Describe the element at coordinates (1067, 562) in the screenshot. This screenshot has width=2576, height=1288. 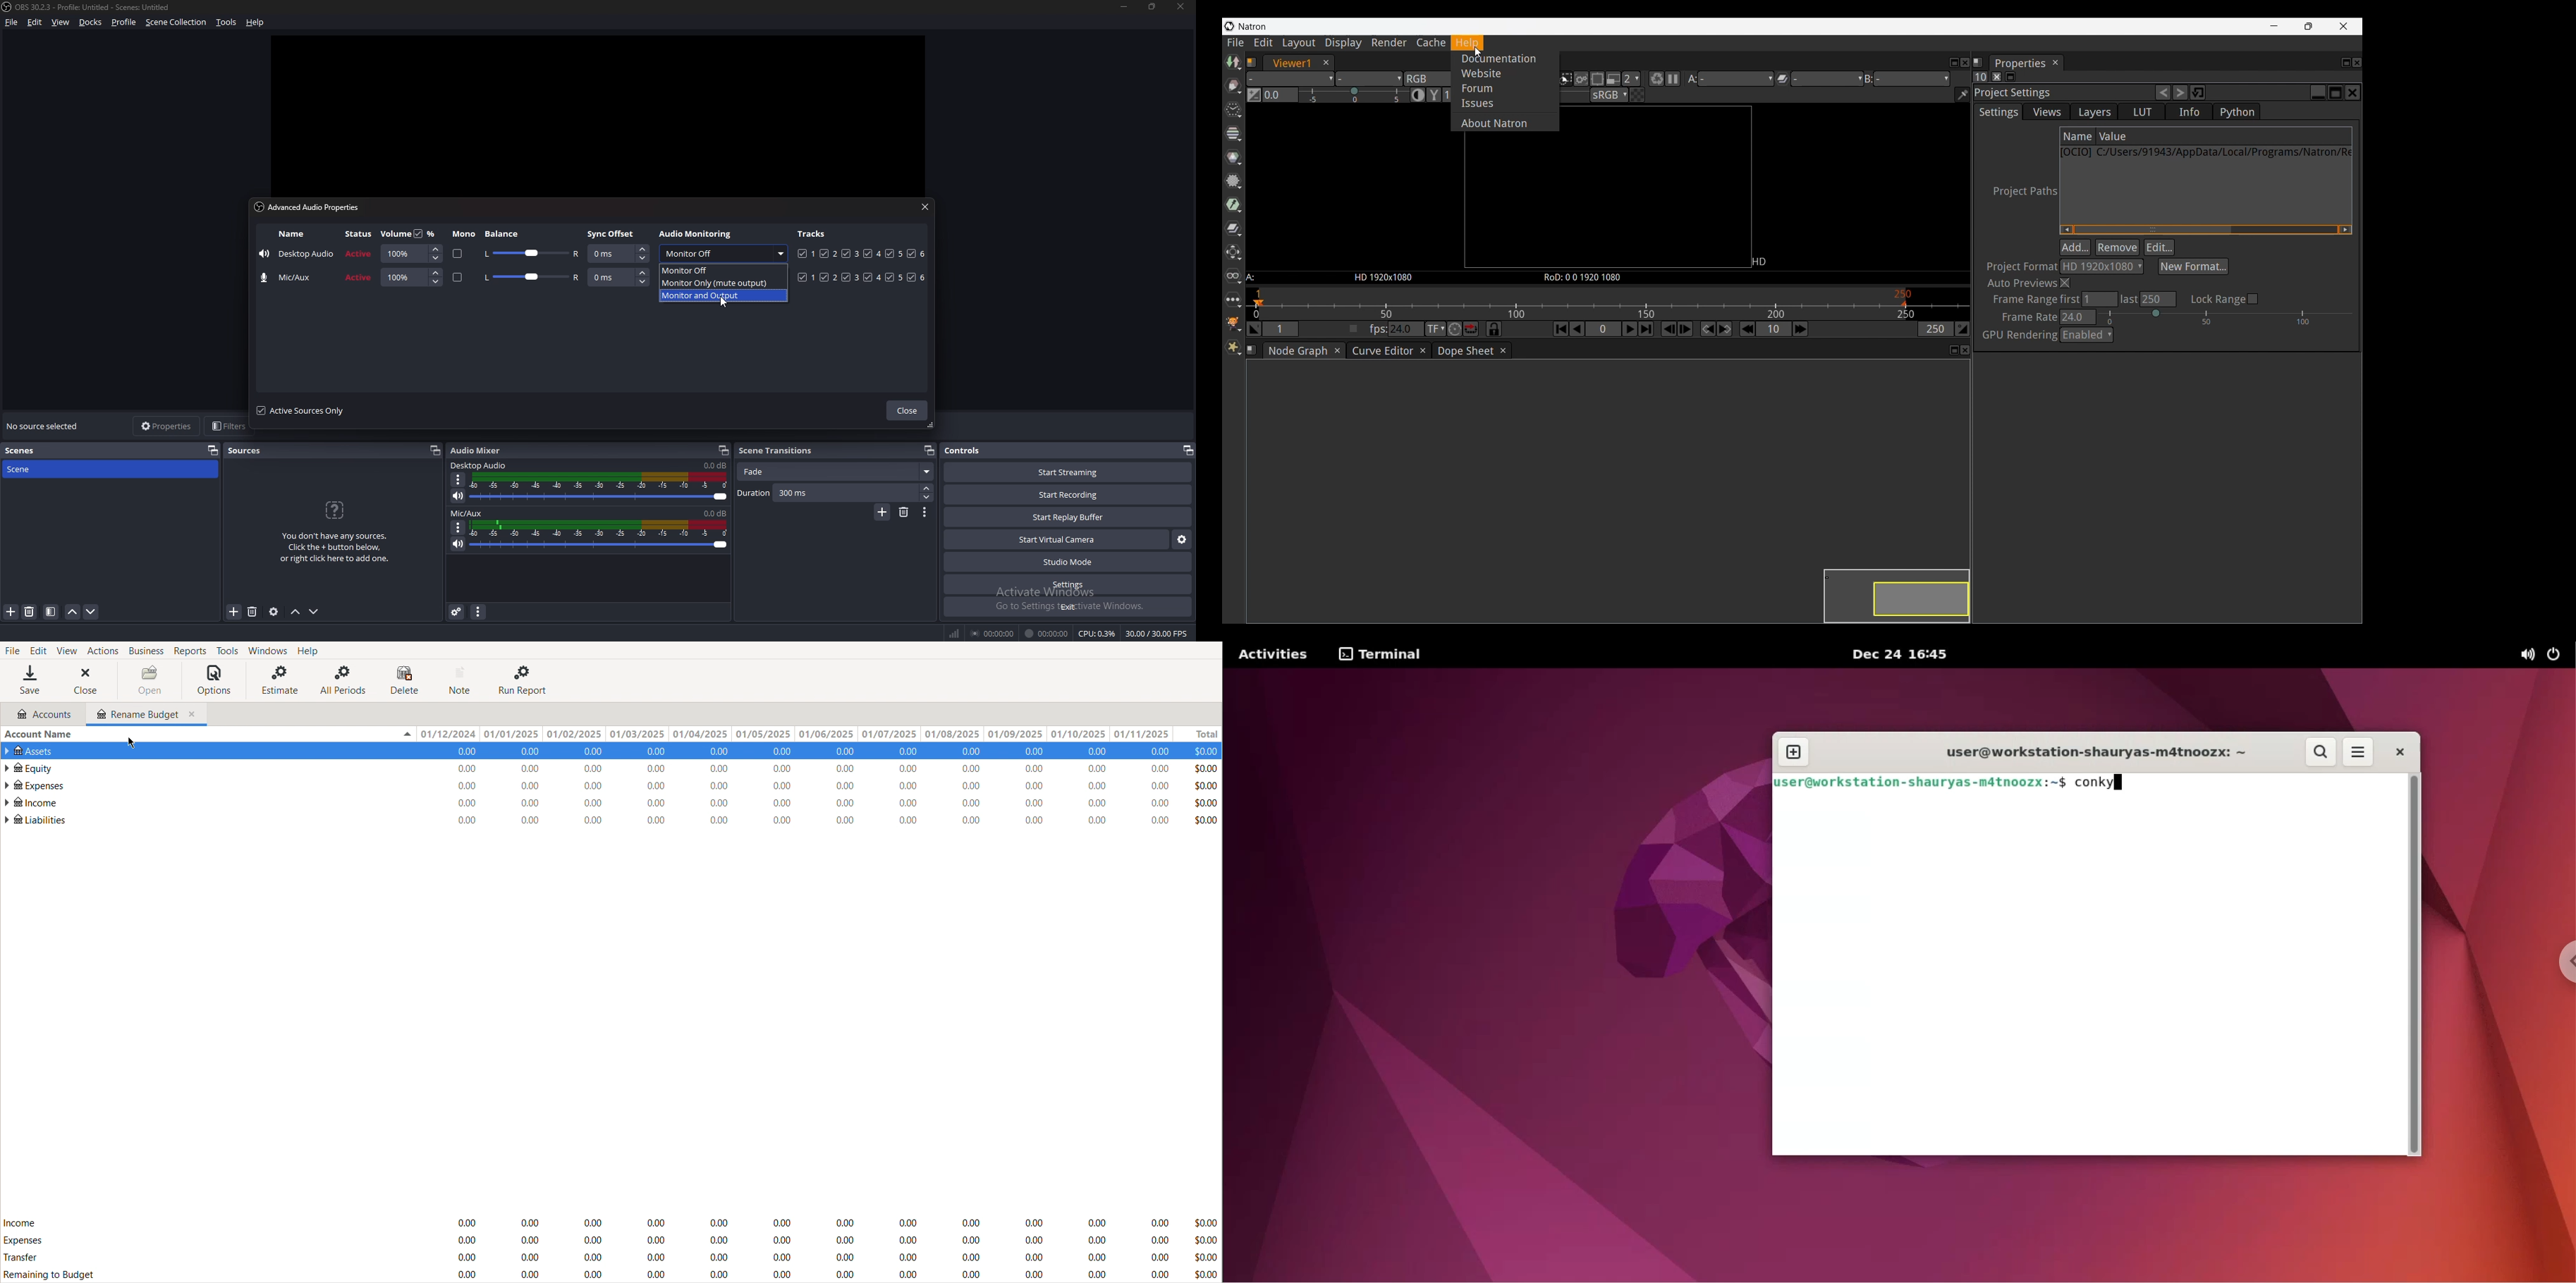
I see `studio mode` at that location.